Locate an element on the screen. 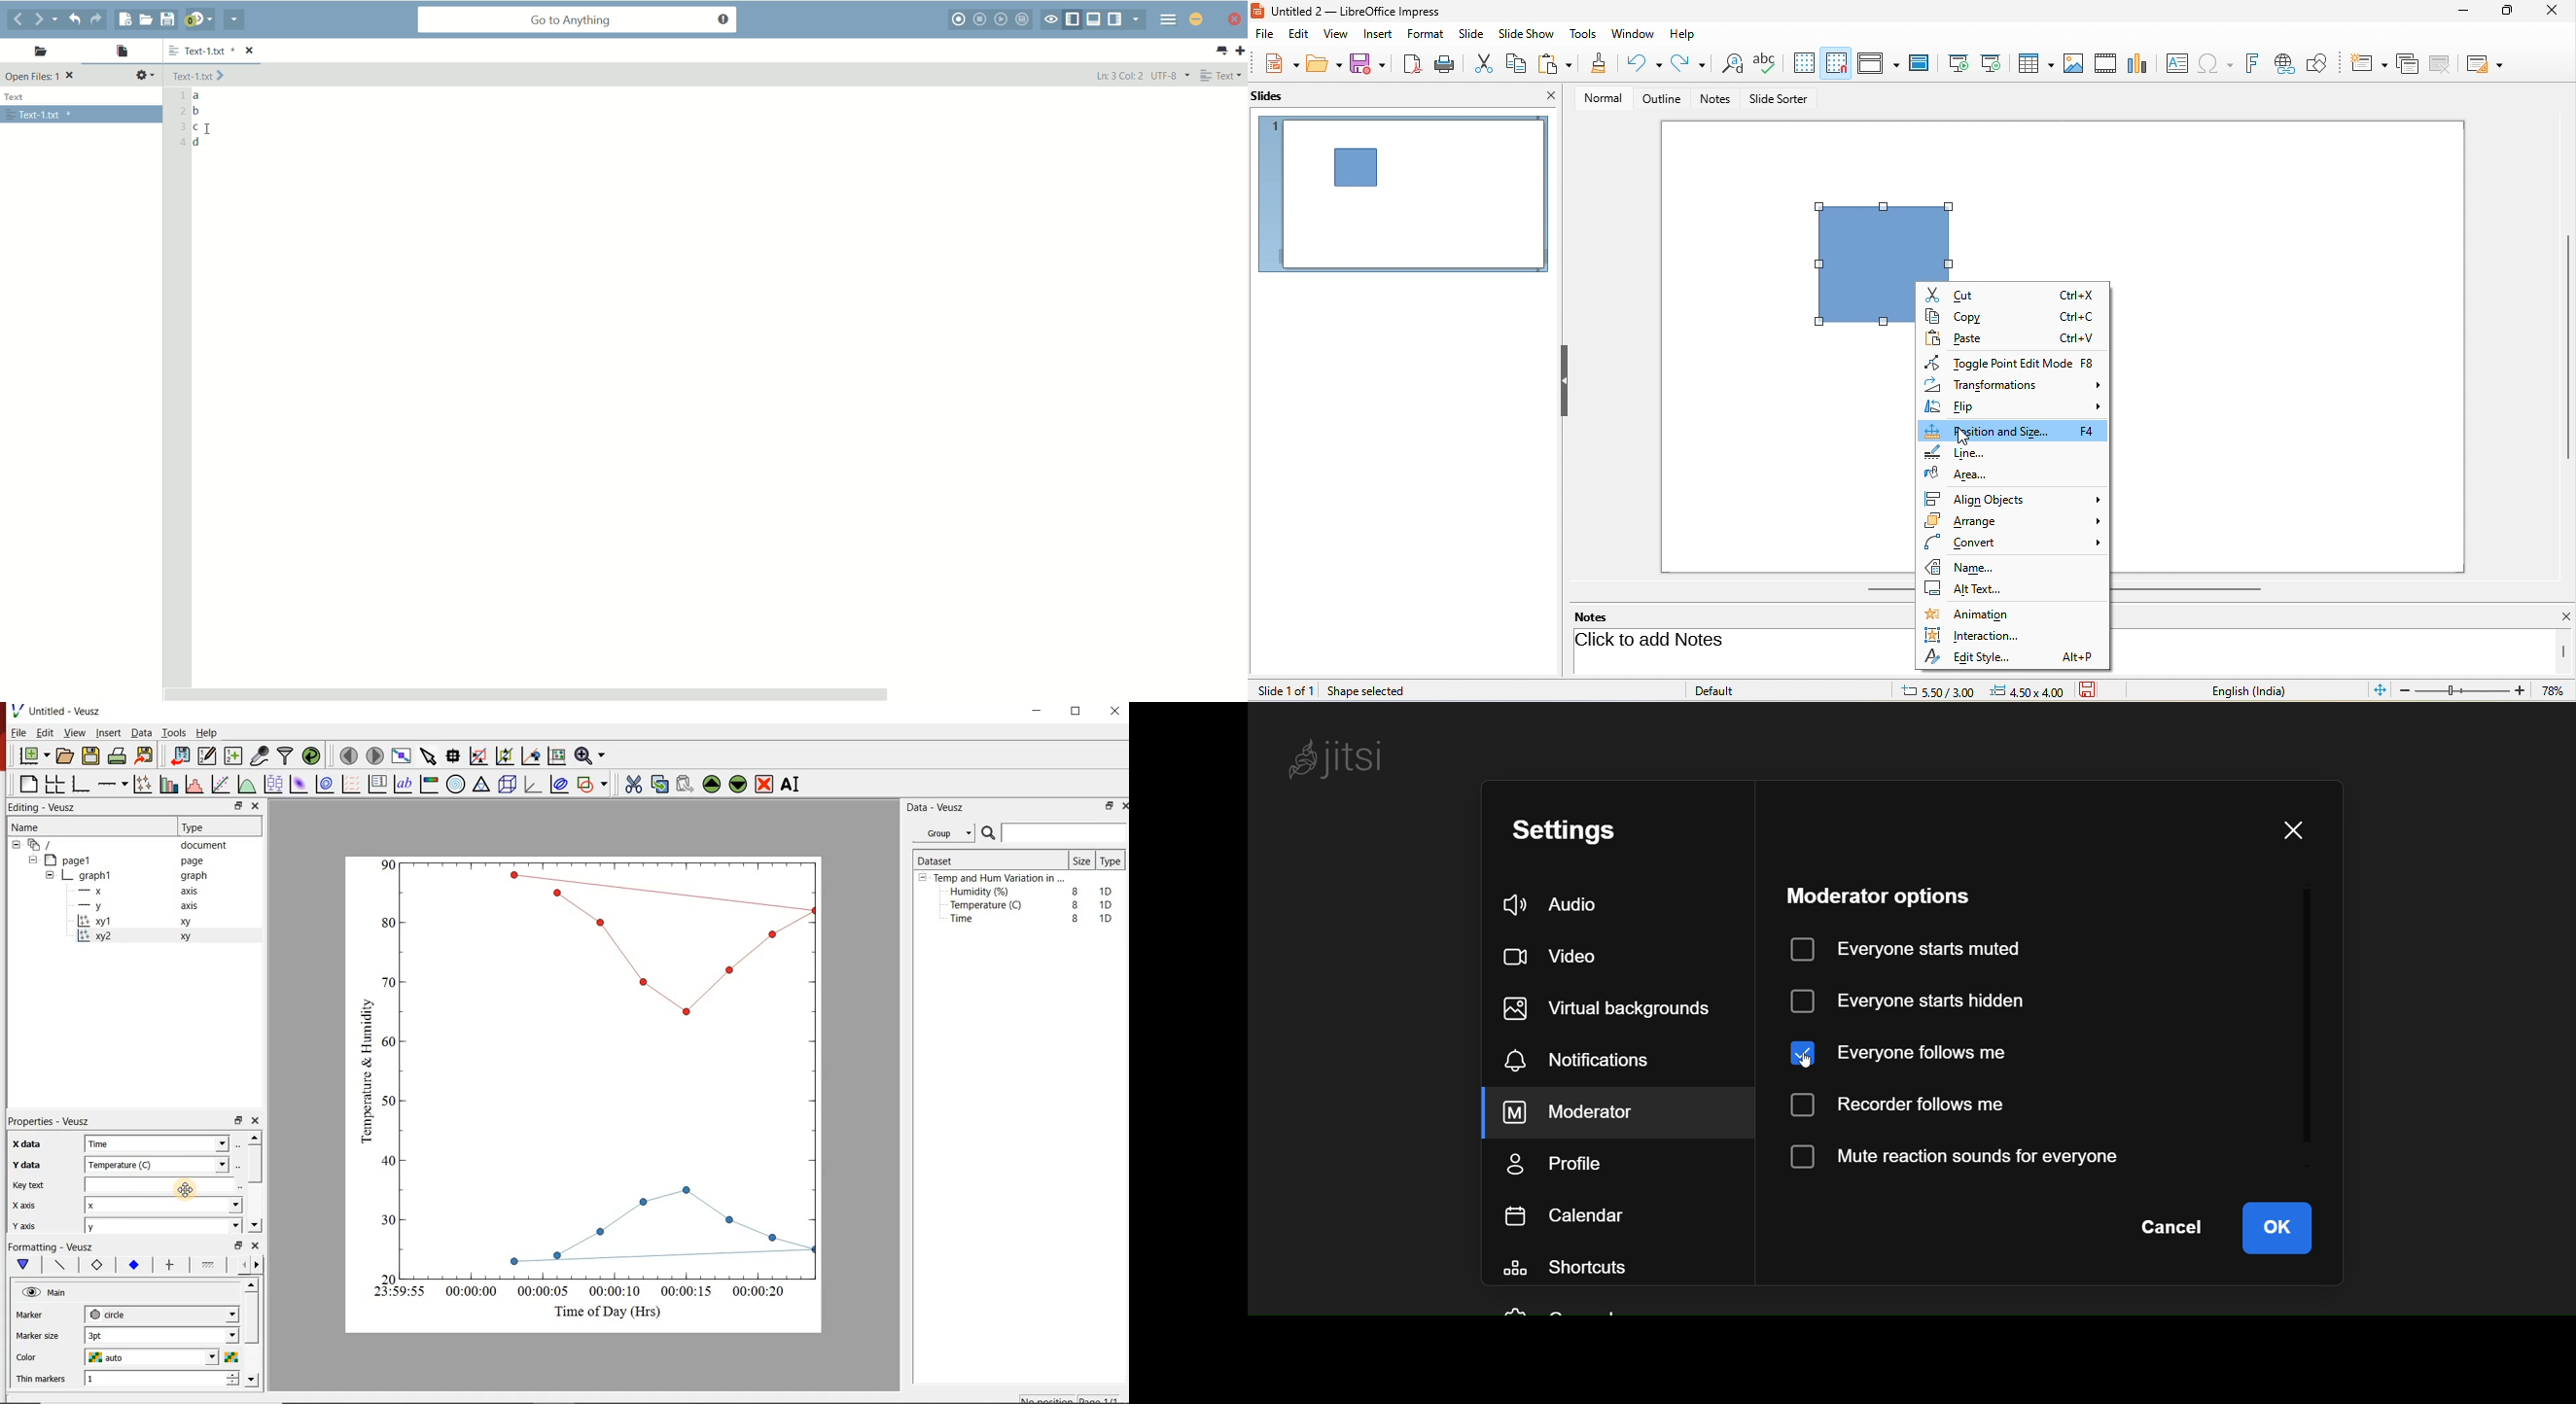 The image size is (2576, 1428). 8 is located at coordinates (1073, 904).